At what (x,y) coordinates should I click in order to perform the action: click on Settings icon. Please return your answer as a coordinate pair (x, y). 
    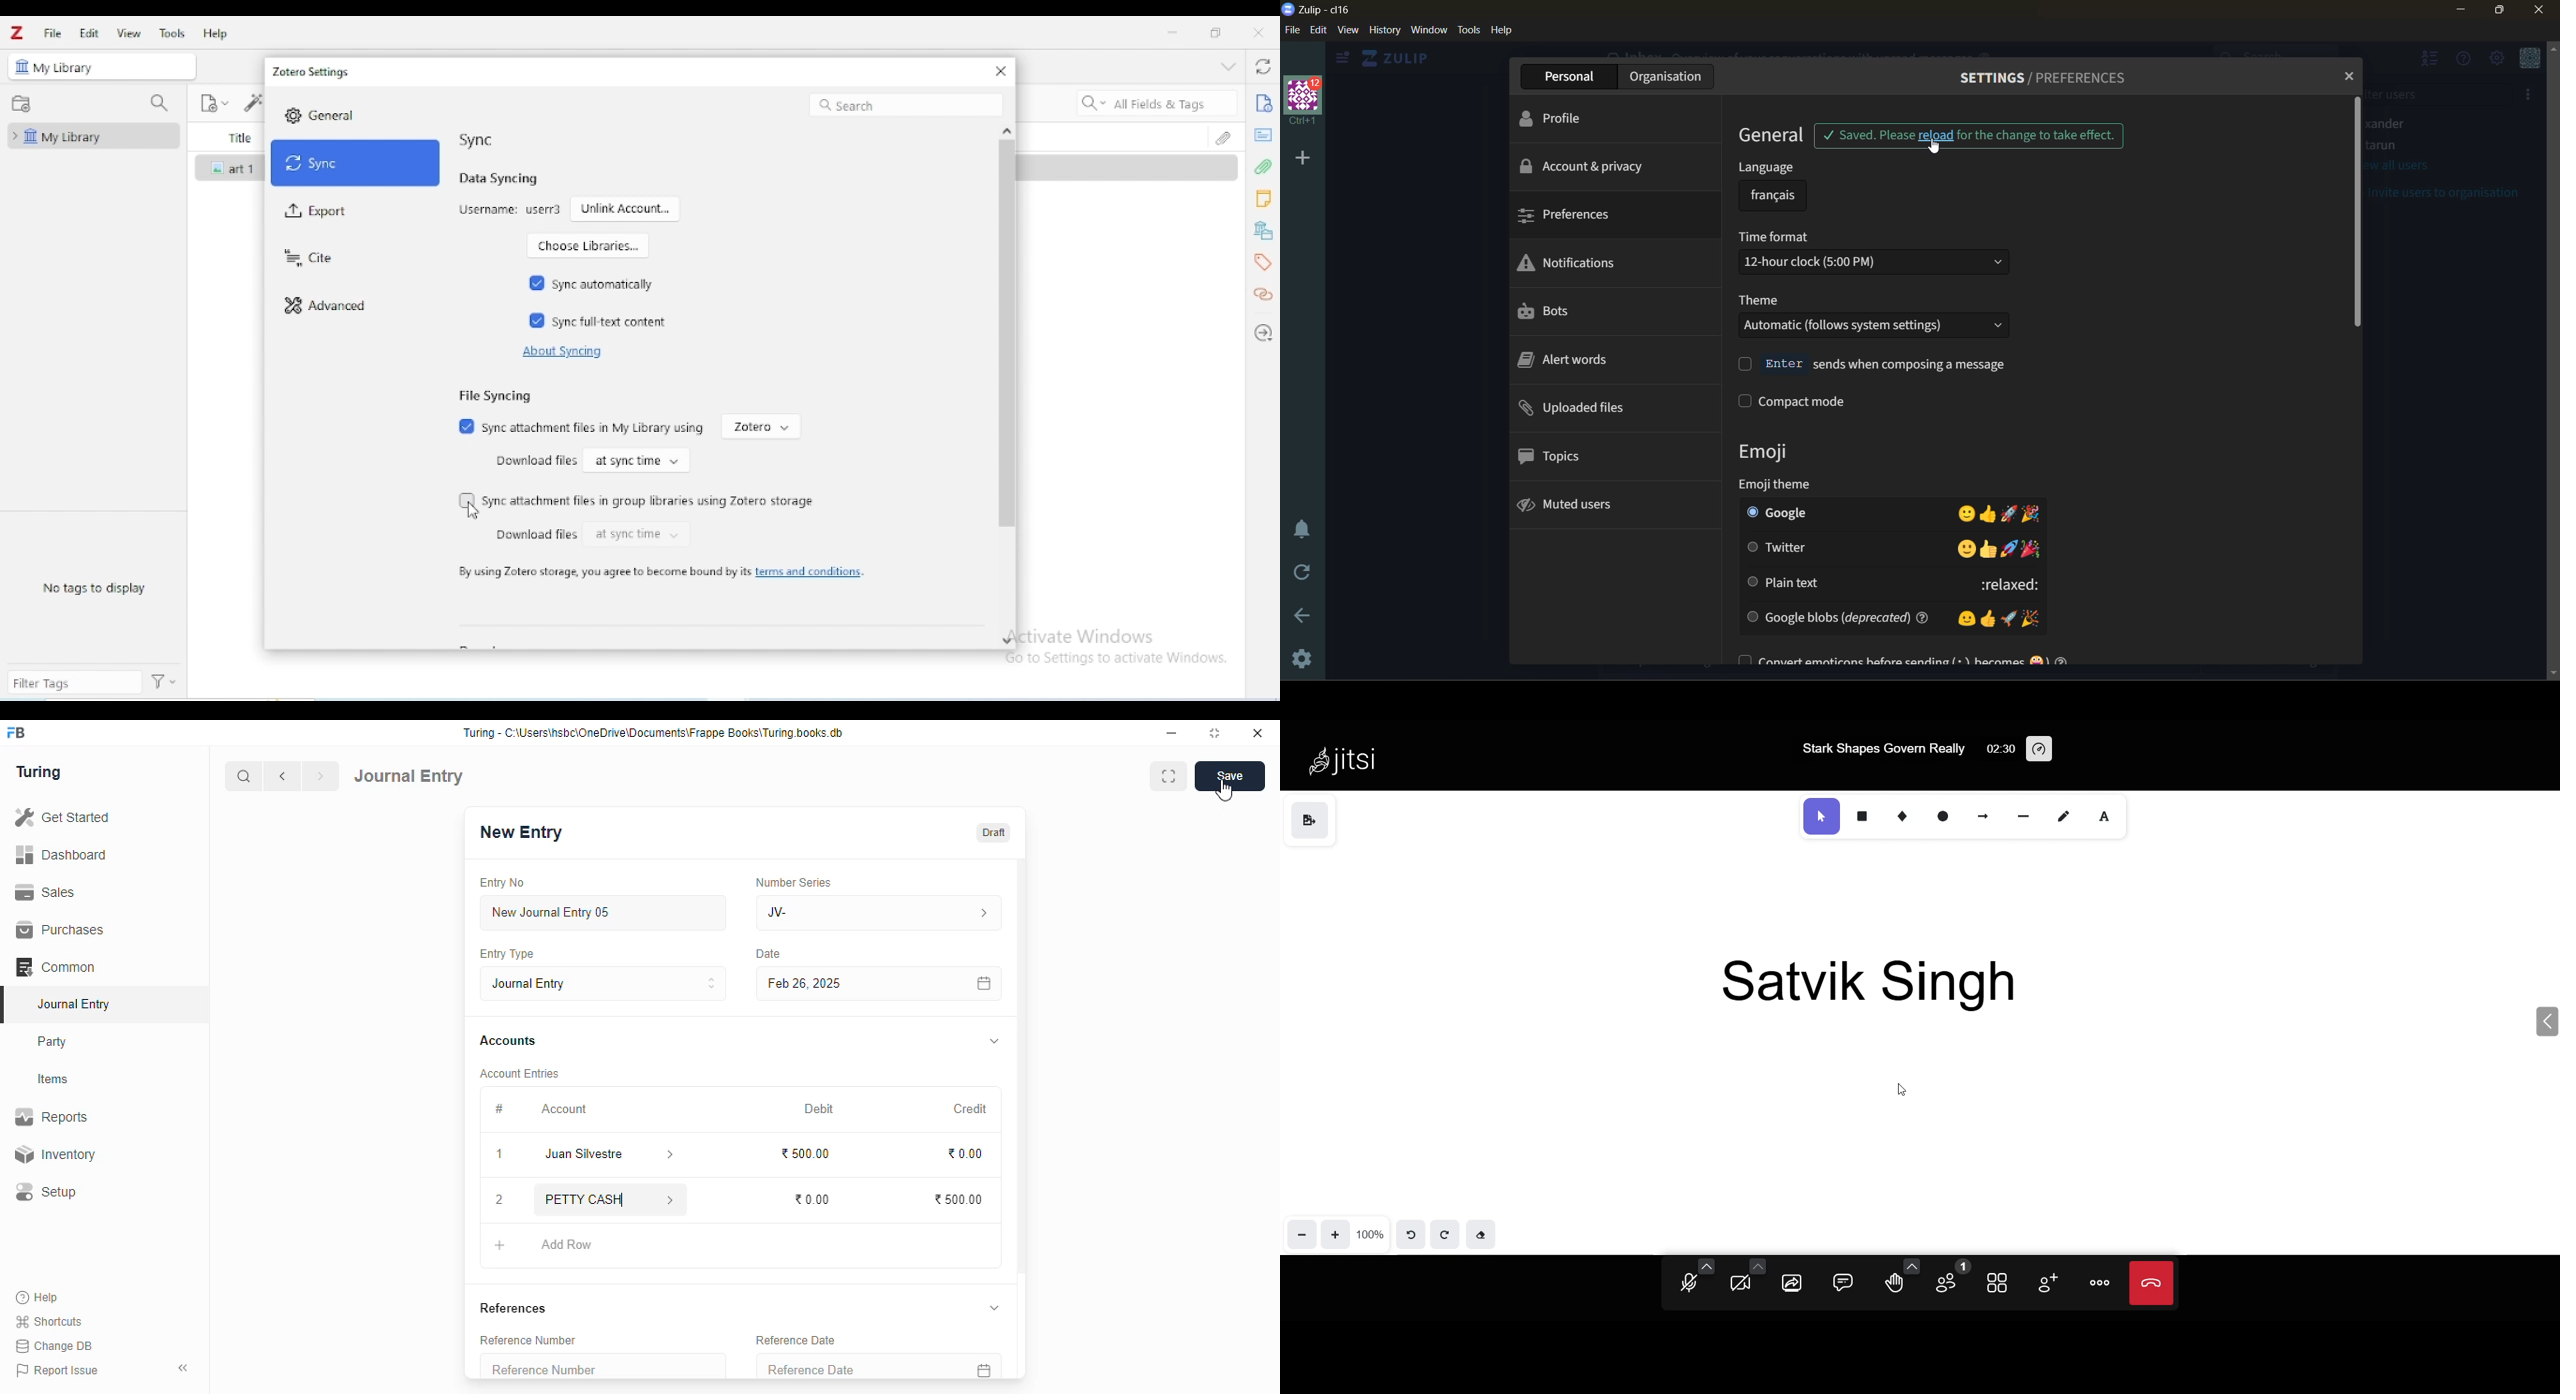
    Looking at the image, I should click on (293, 115).